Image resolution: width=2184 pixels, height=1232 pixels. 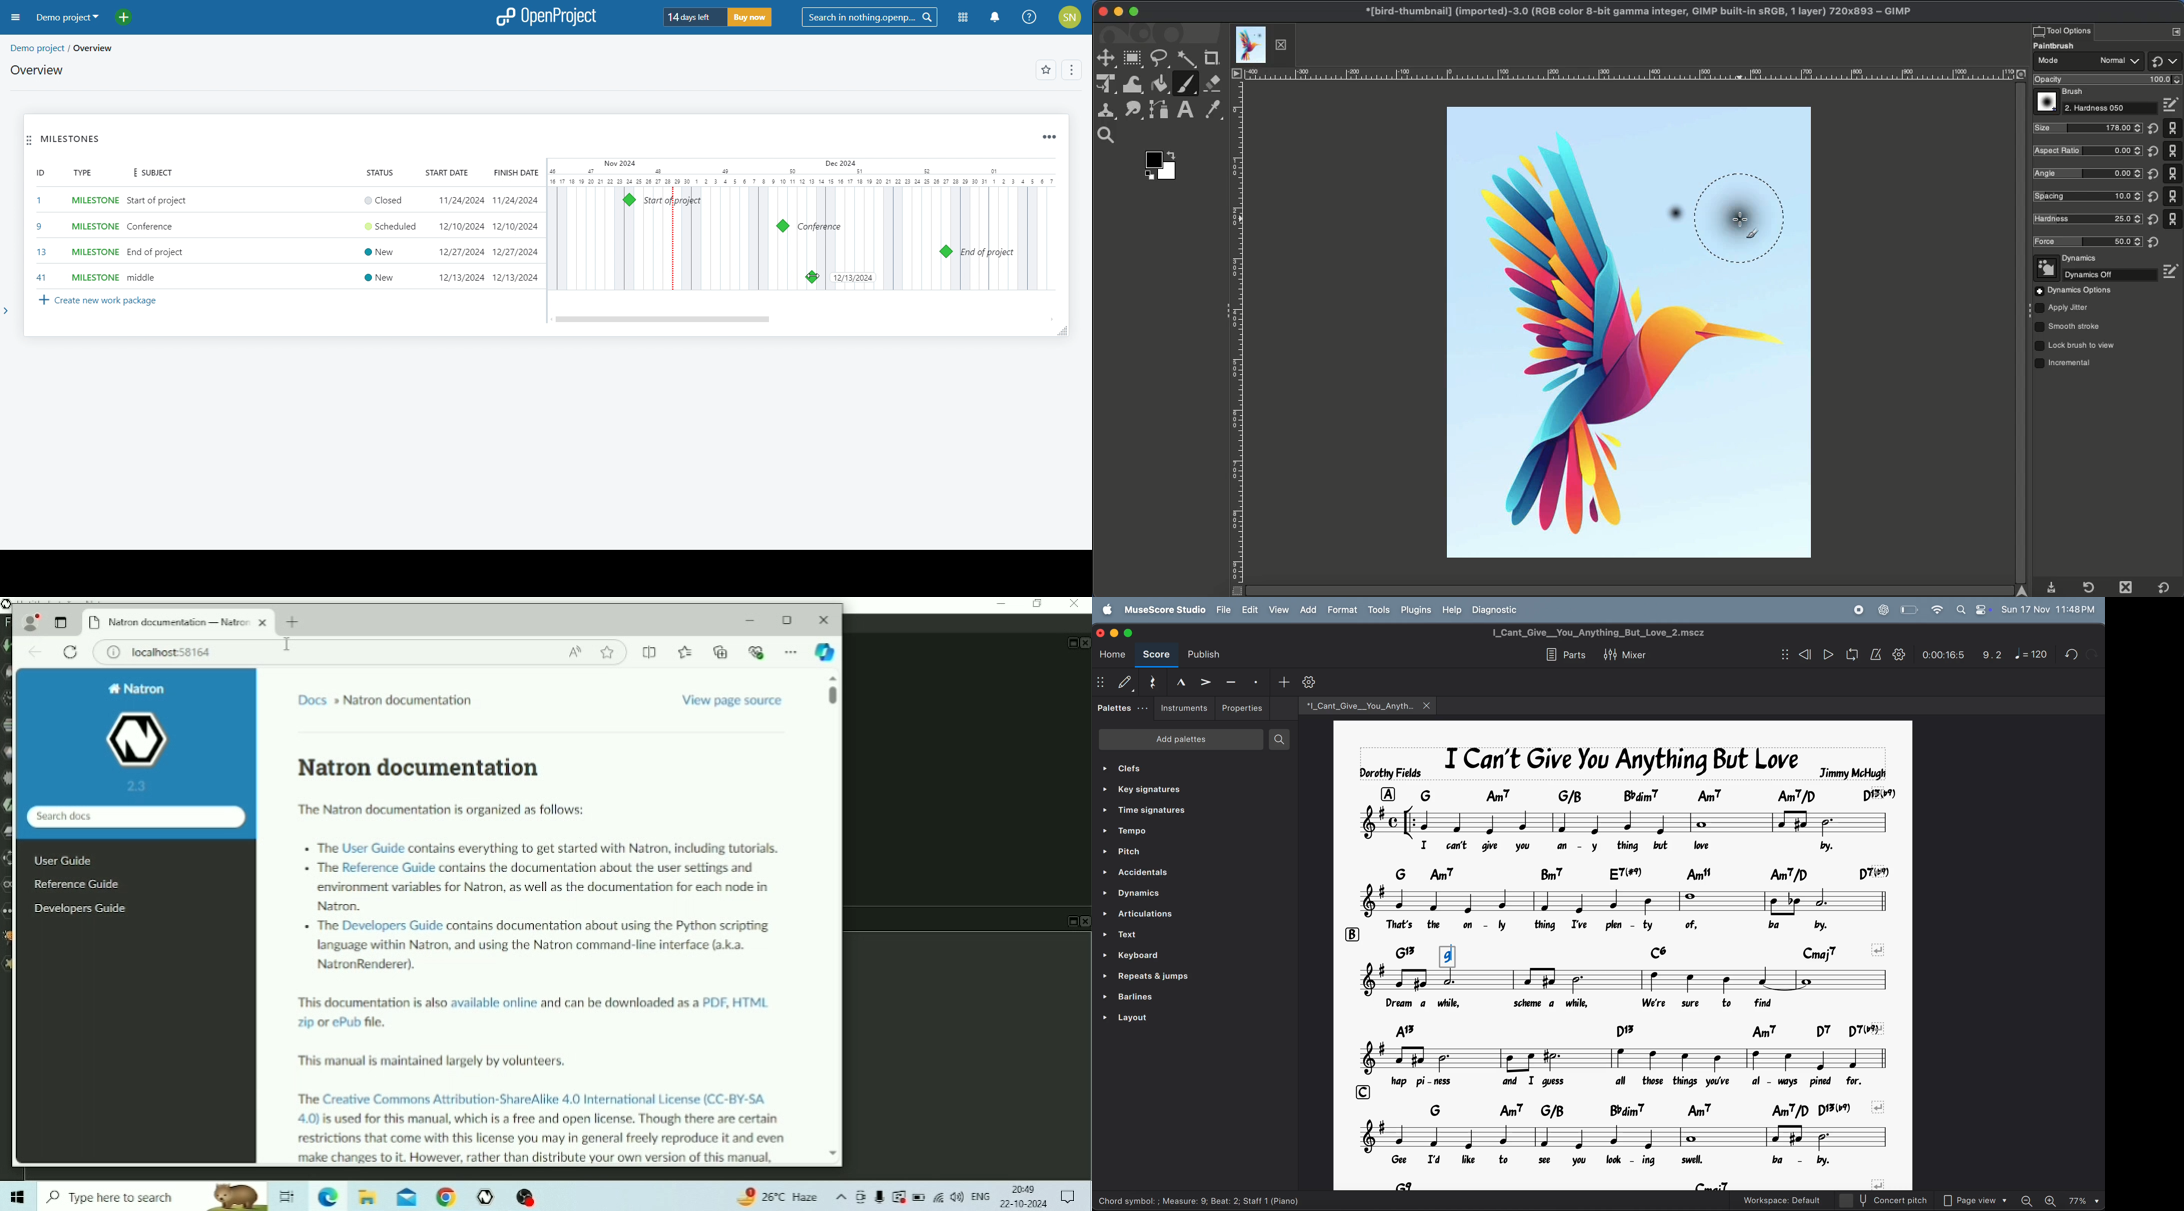 What do you see at coordinates (2088, 129) in the screenshot?
I see `New size` at bounding box center [2088, 129].